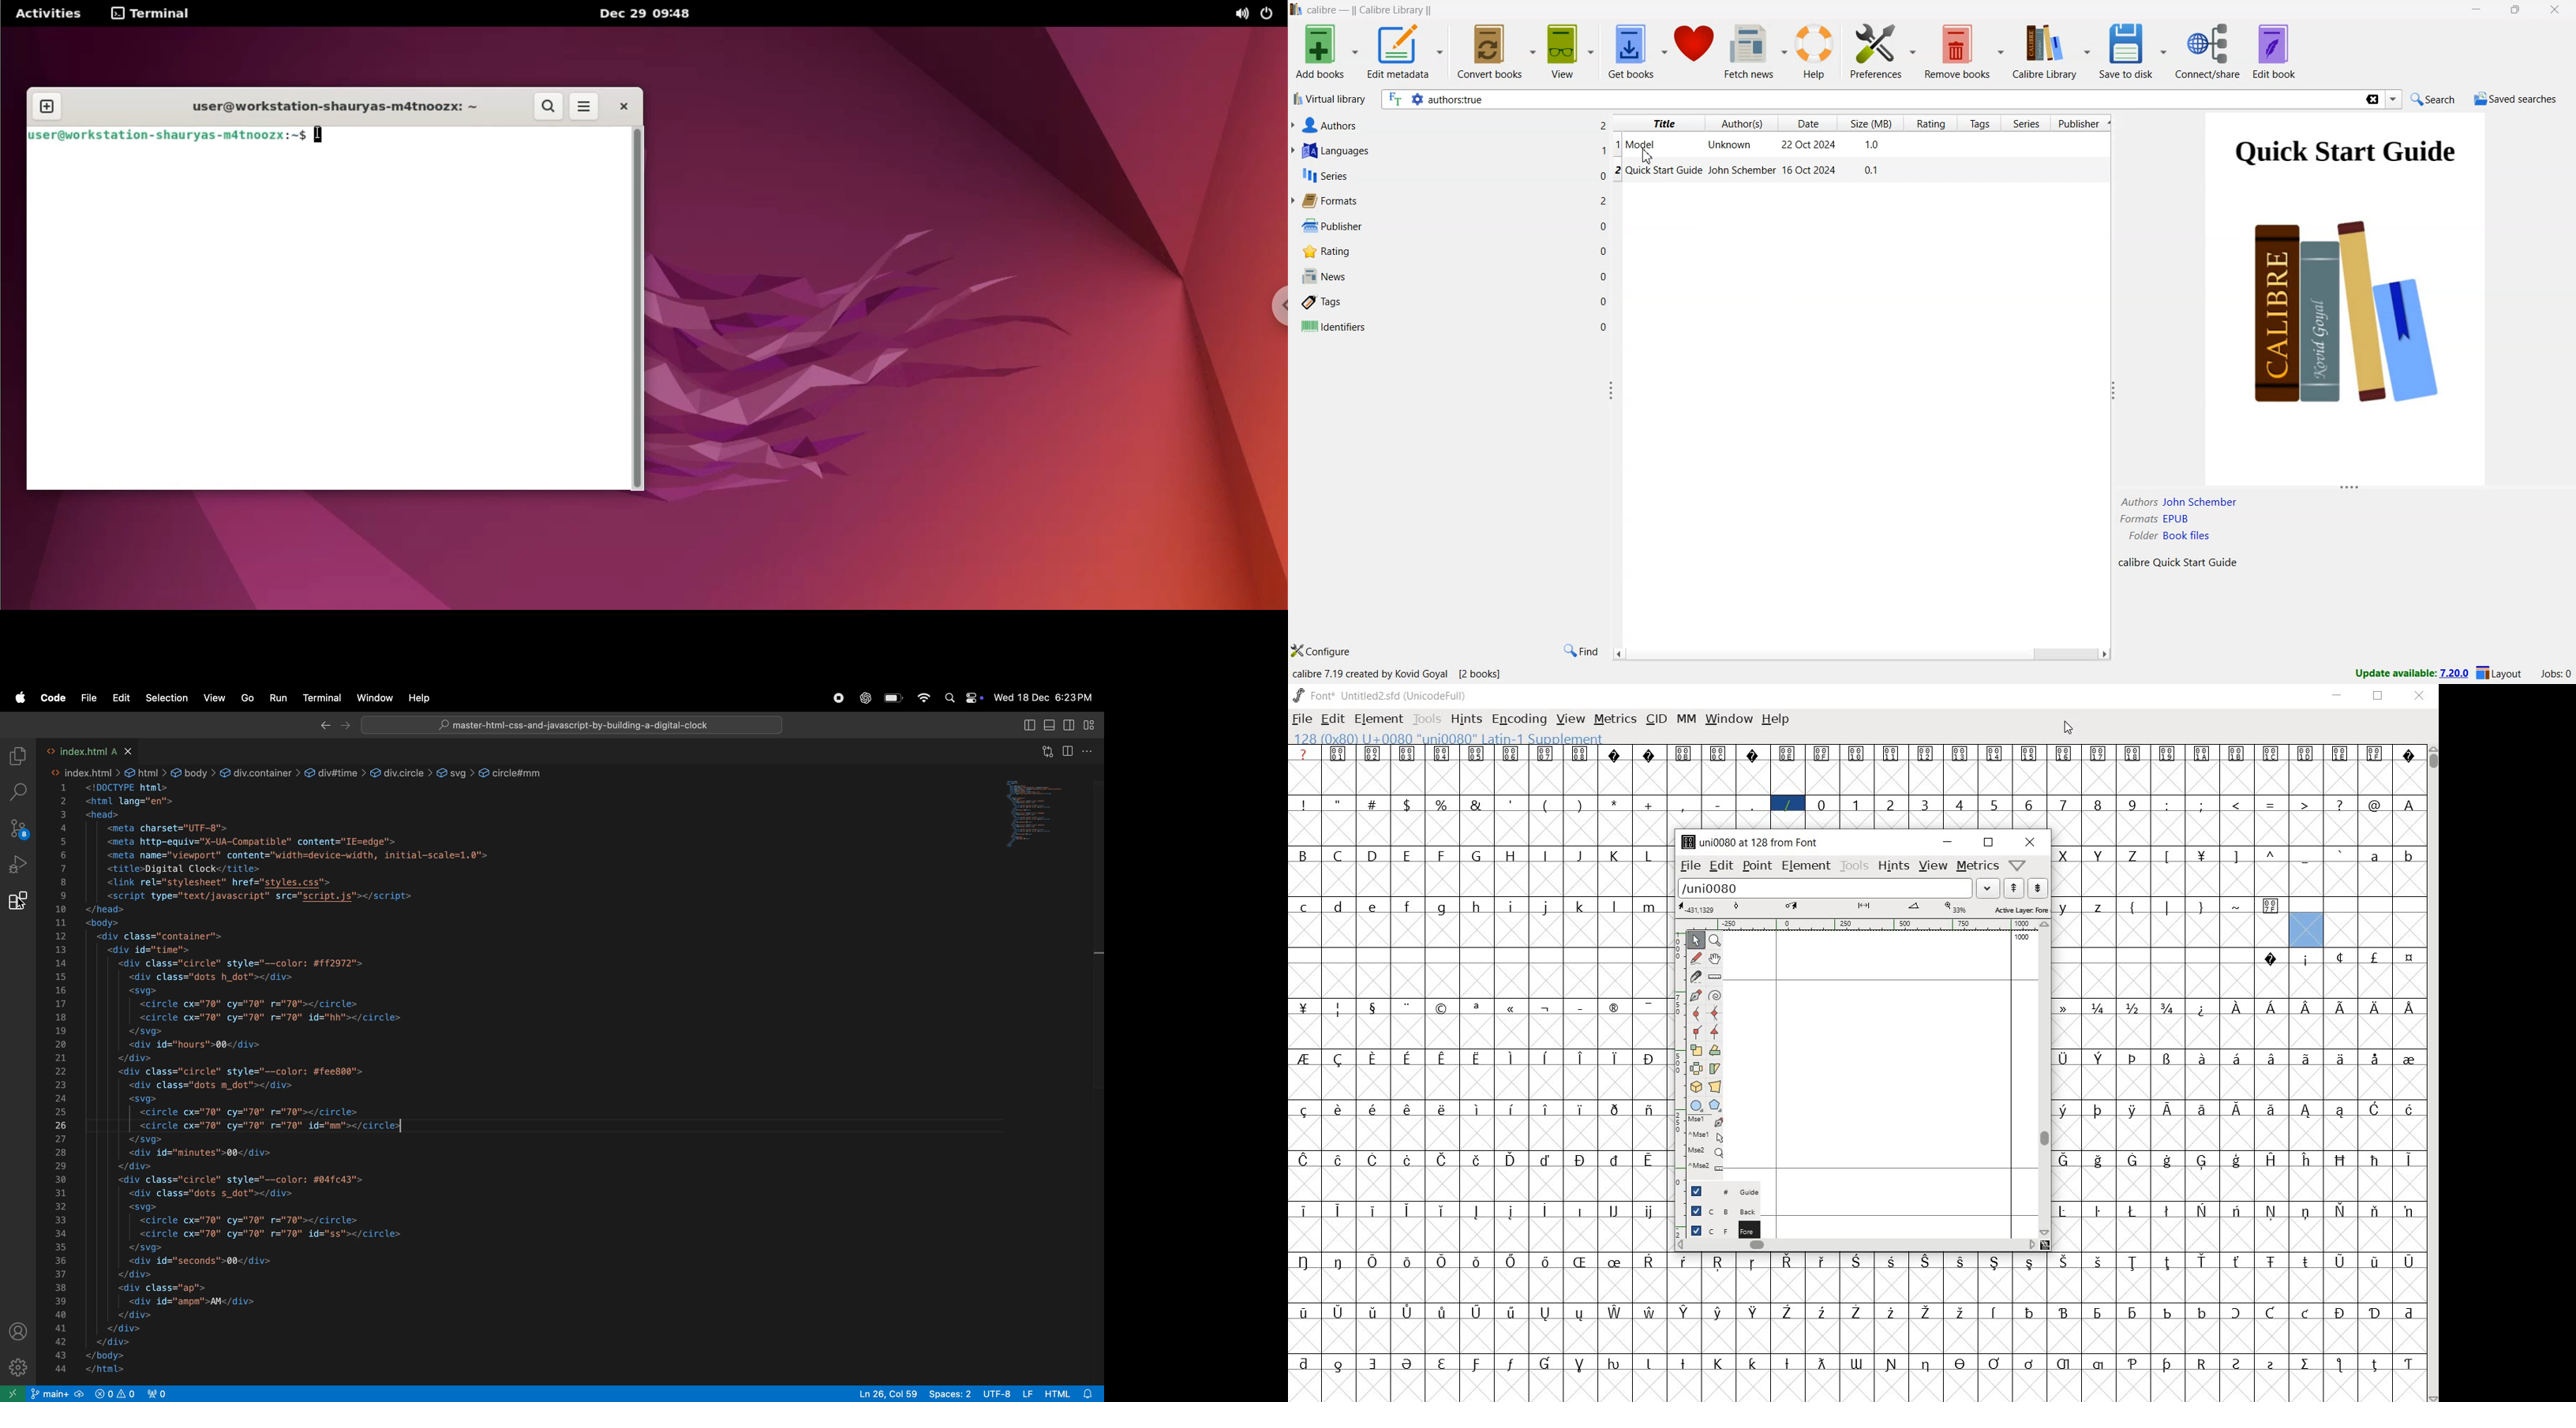  I want to click on restore, so click(1989, 843).